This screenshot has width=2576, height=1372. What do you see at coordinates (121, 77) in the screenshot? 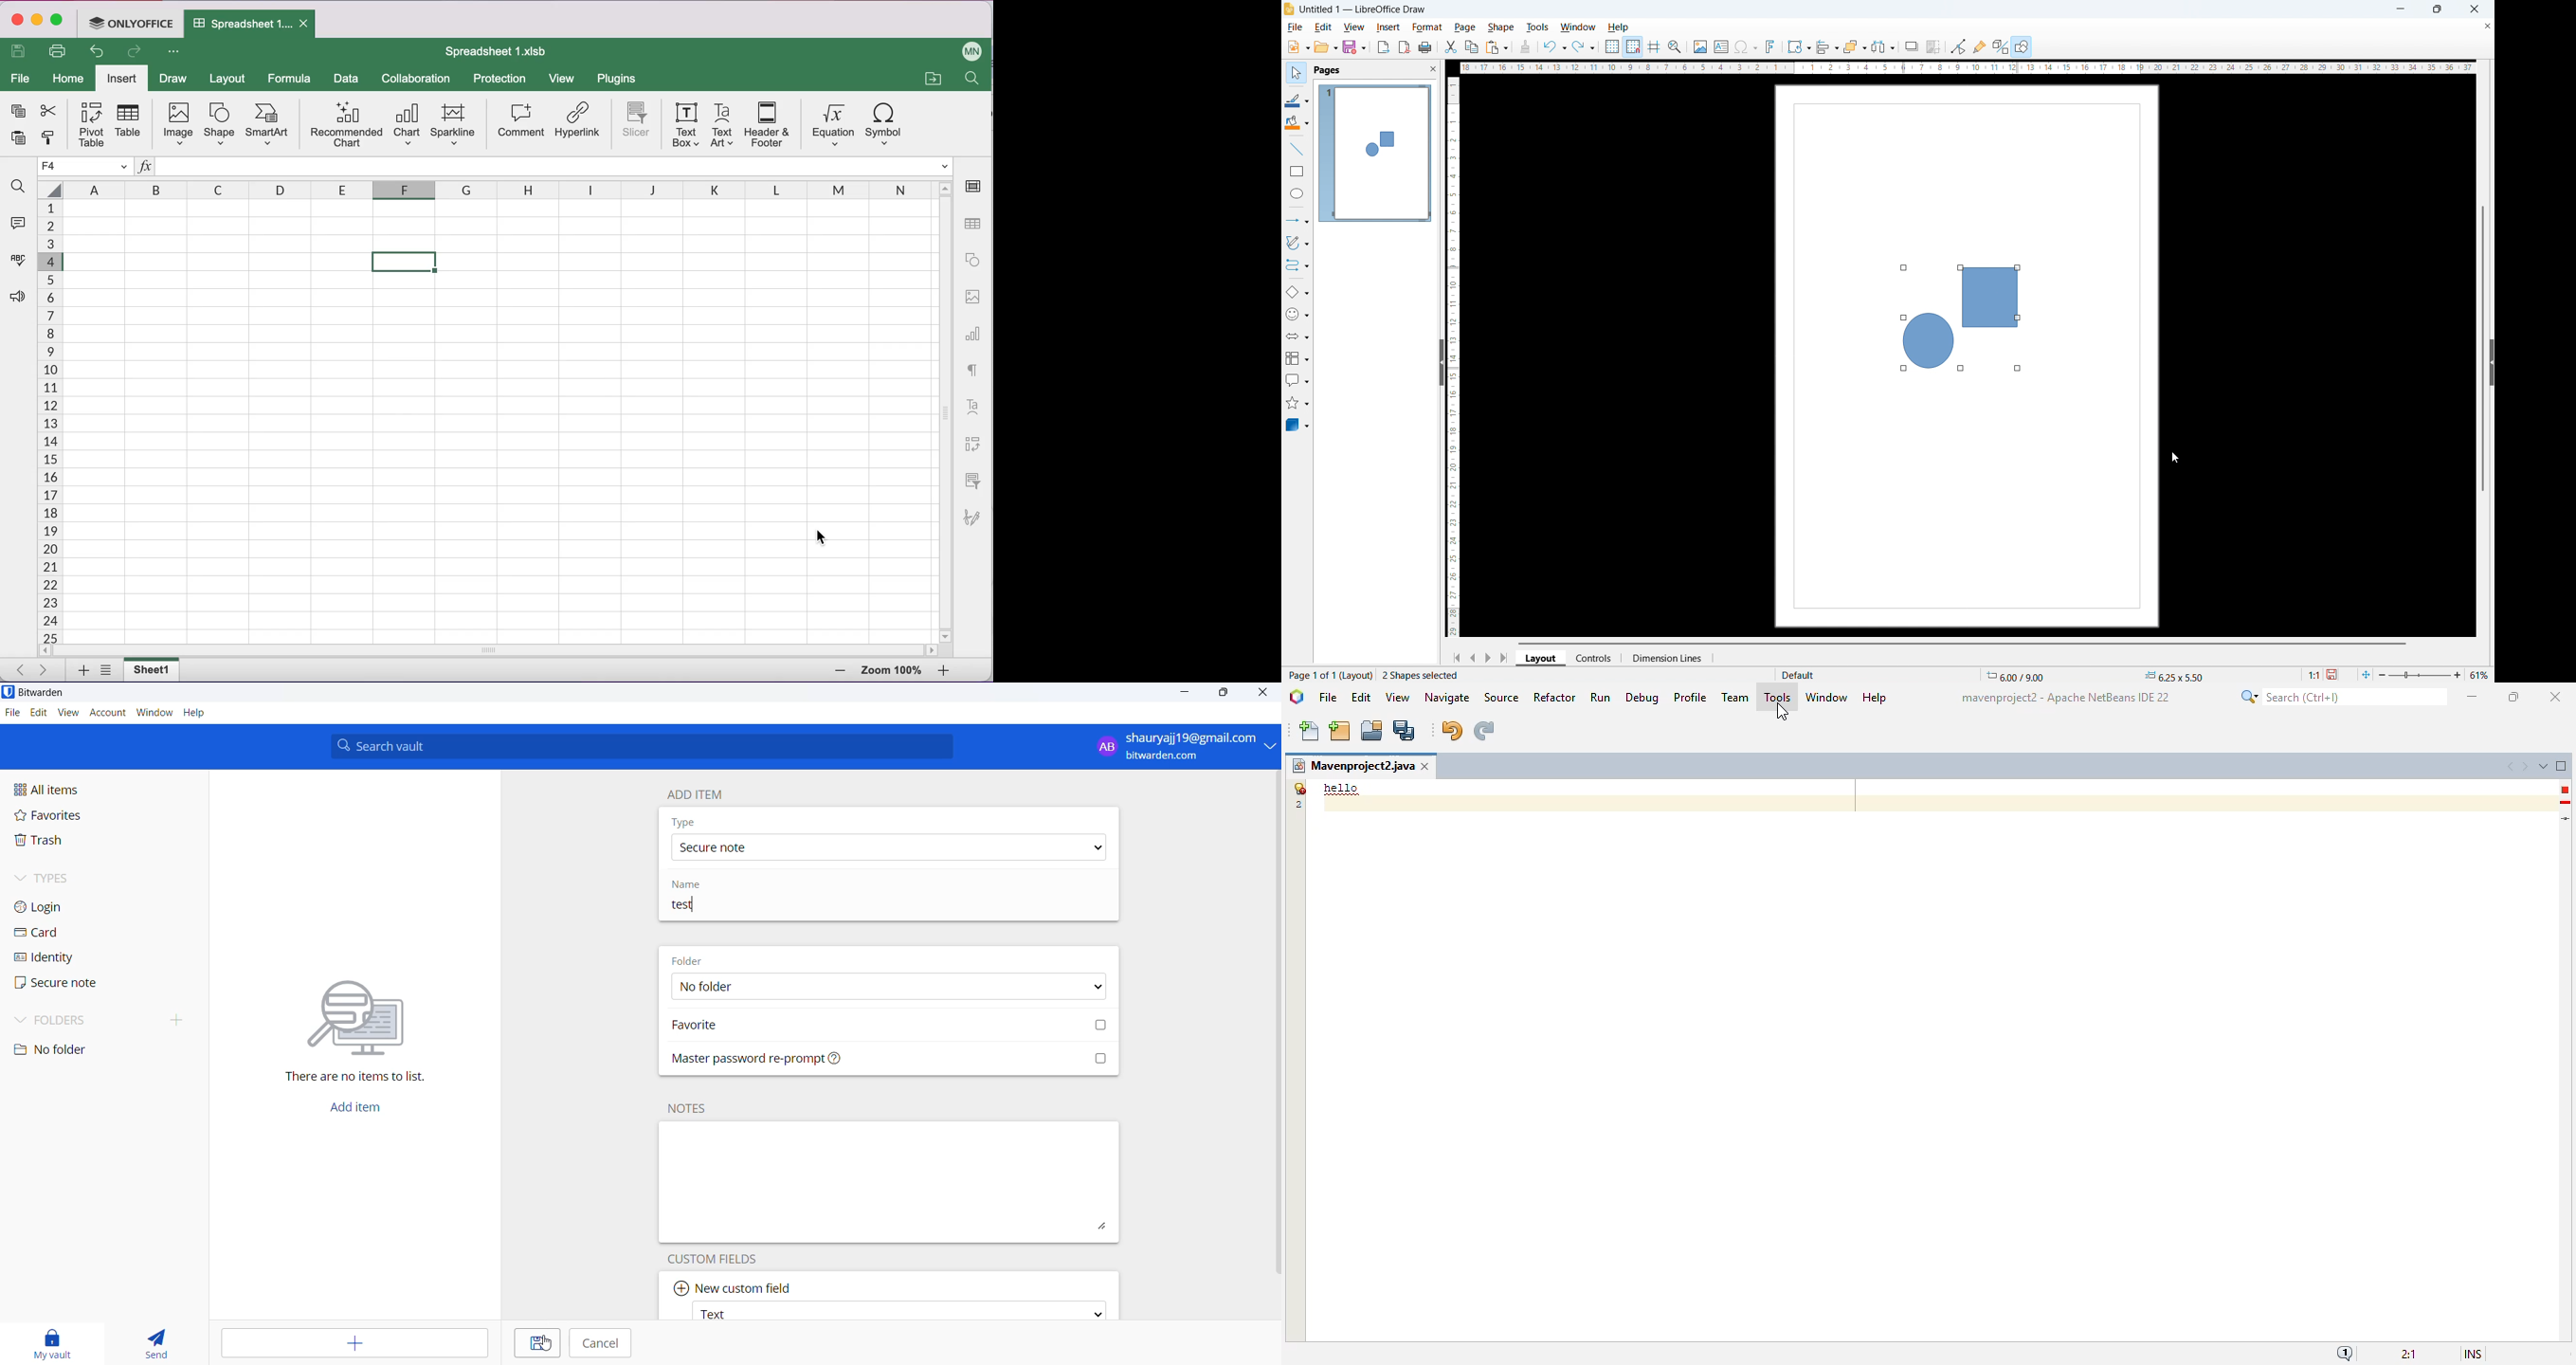
I see `insert` at bounding box center [121, 77].